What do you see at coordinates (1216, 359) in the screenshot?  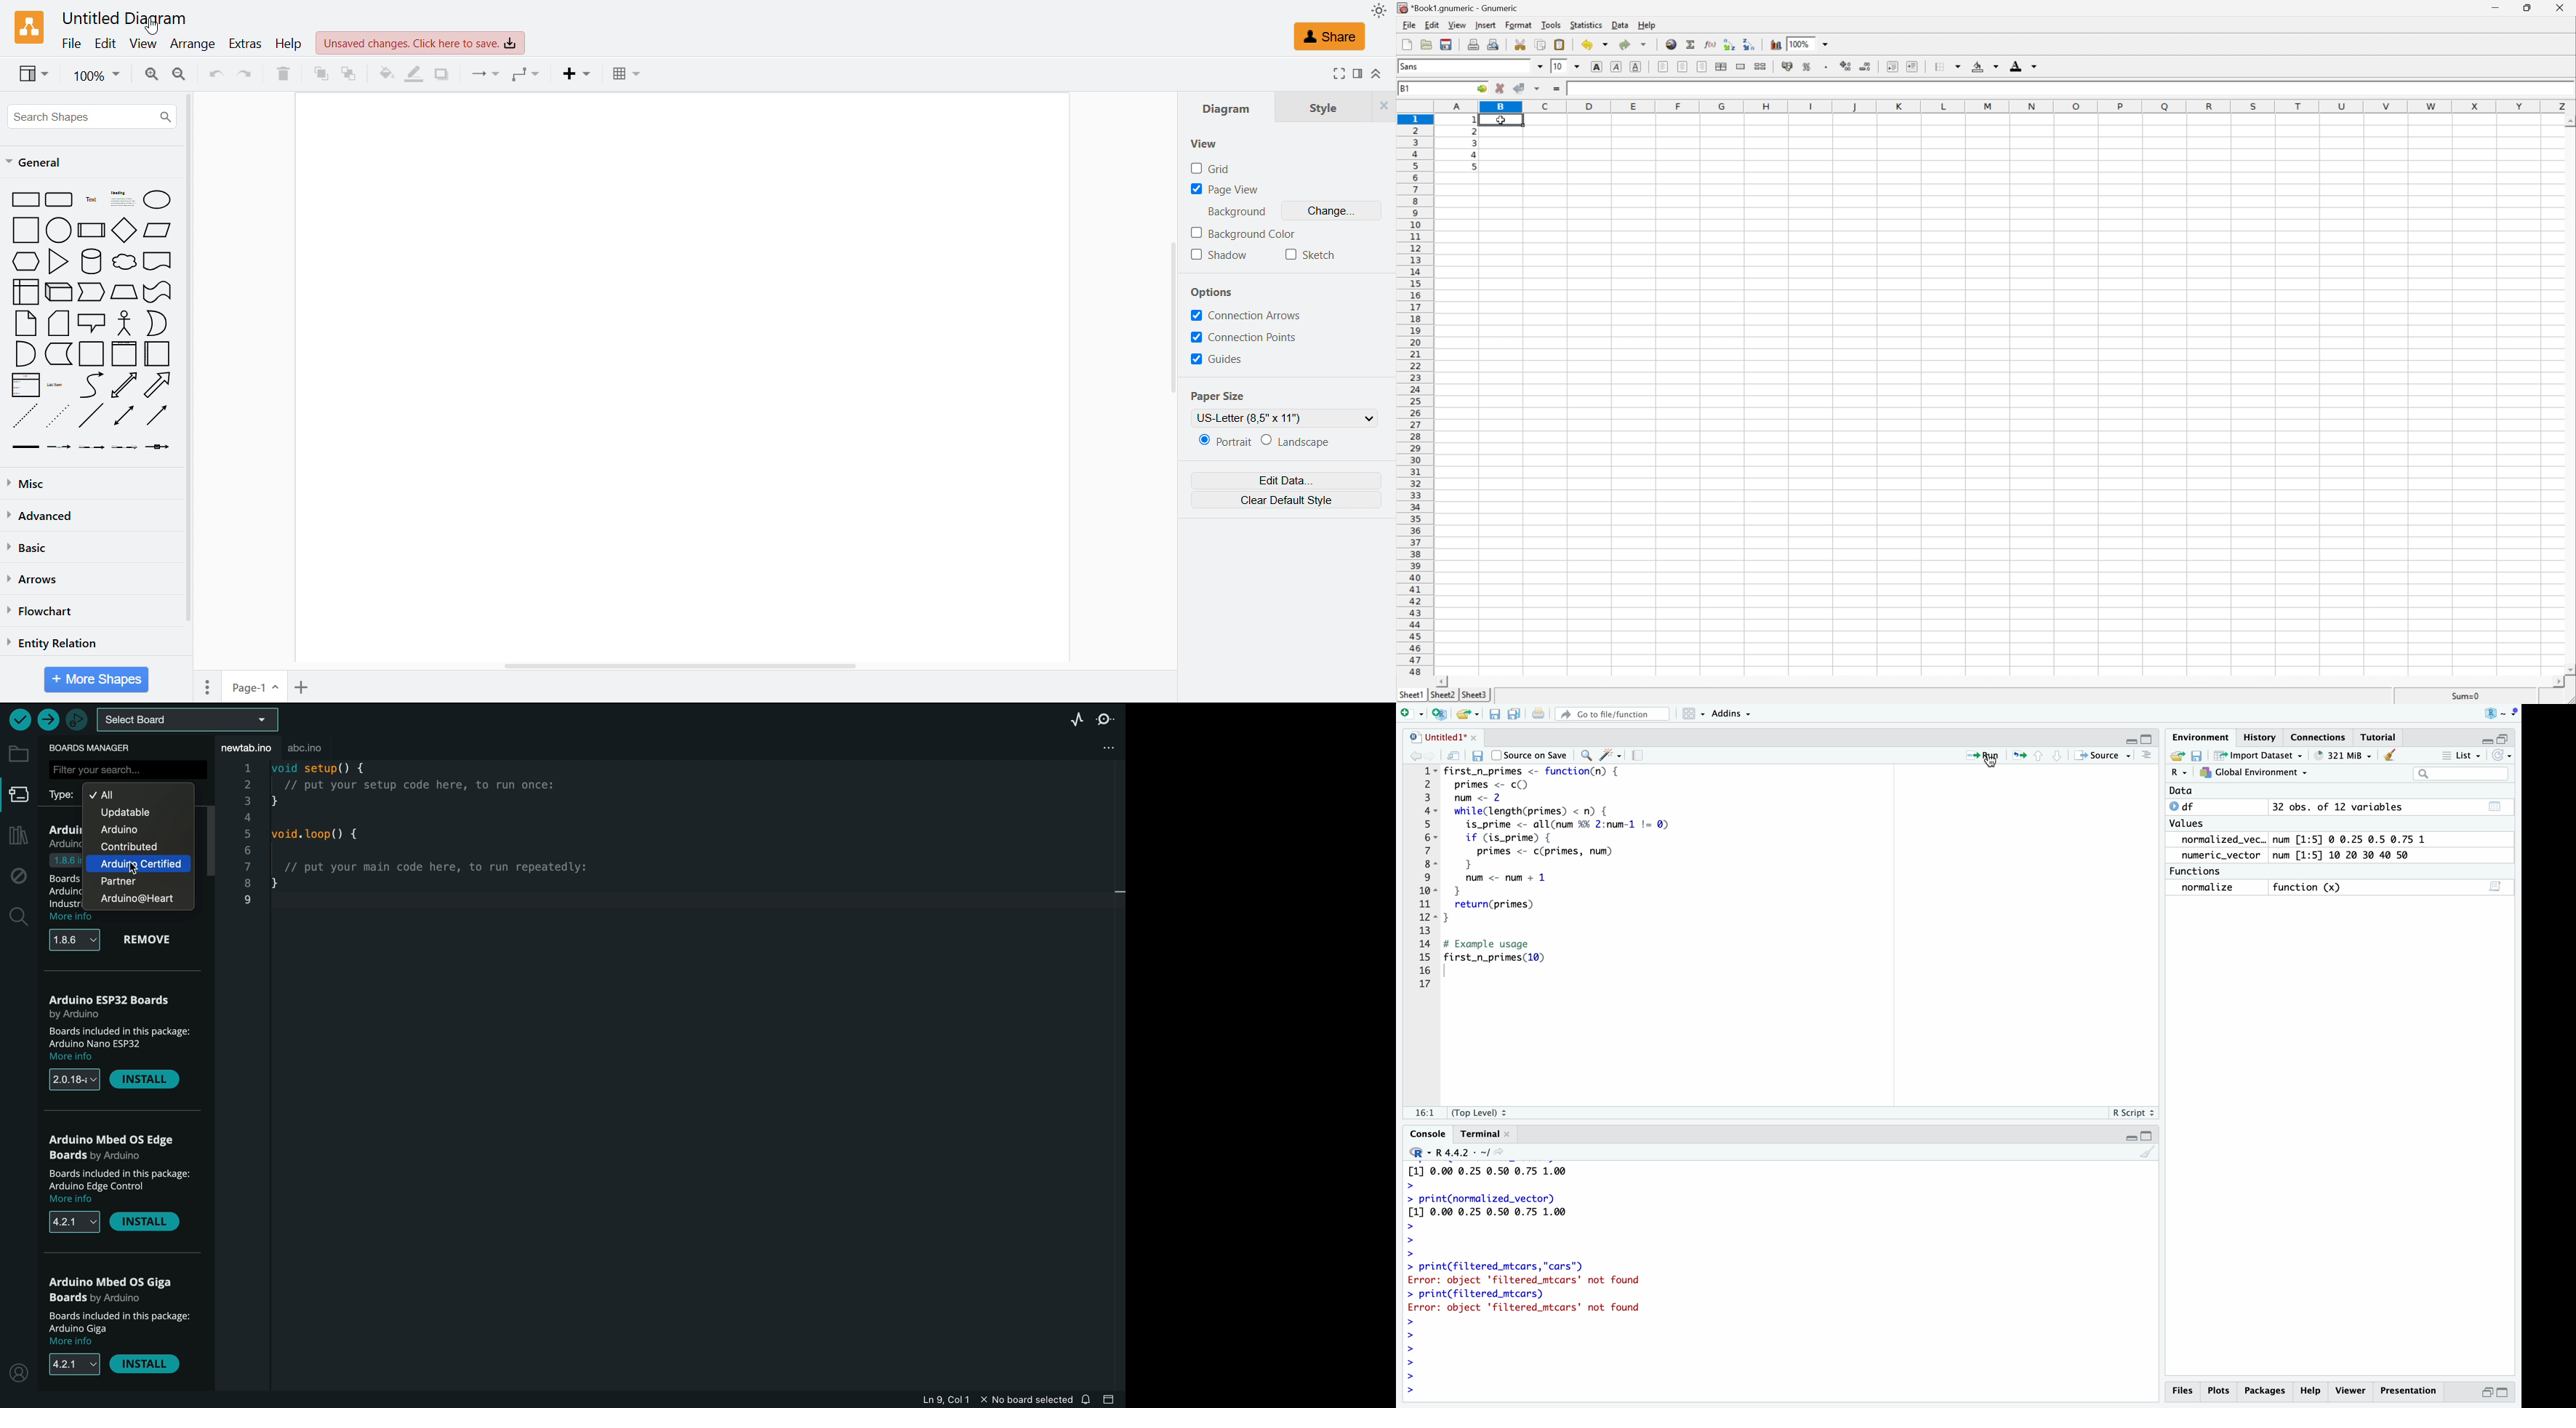 I see `guides ` at bounding box center [1216, 359].